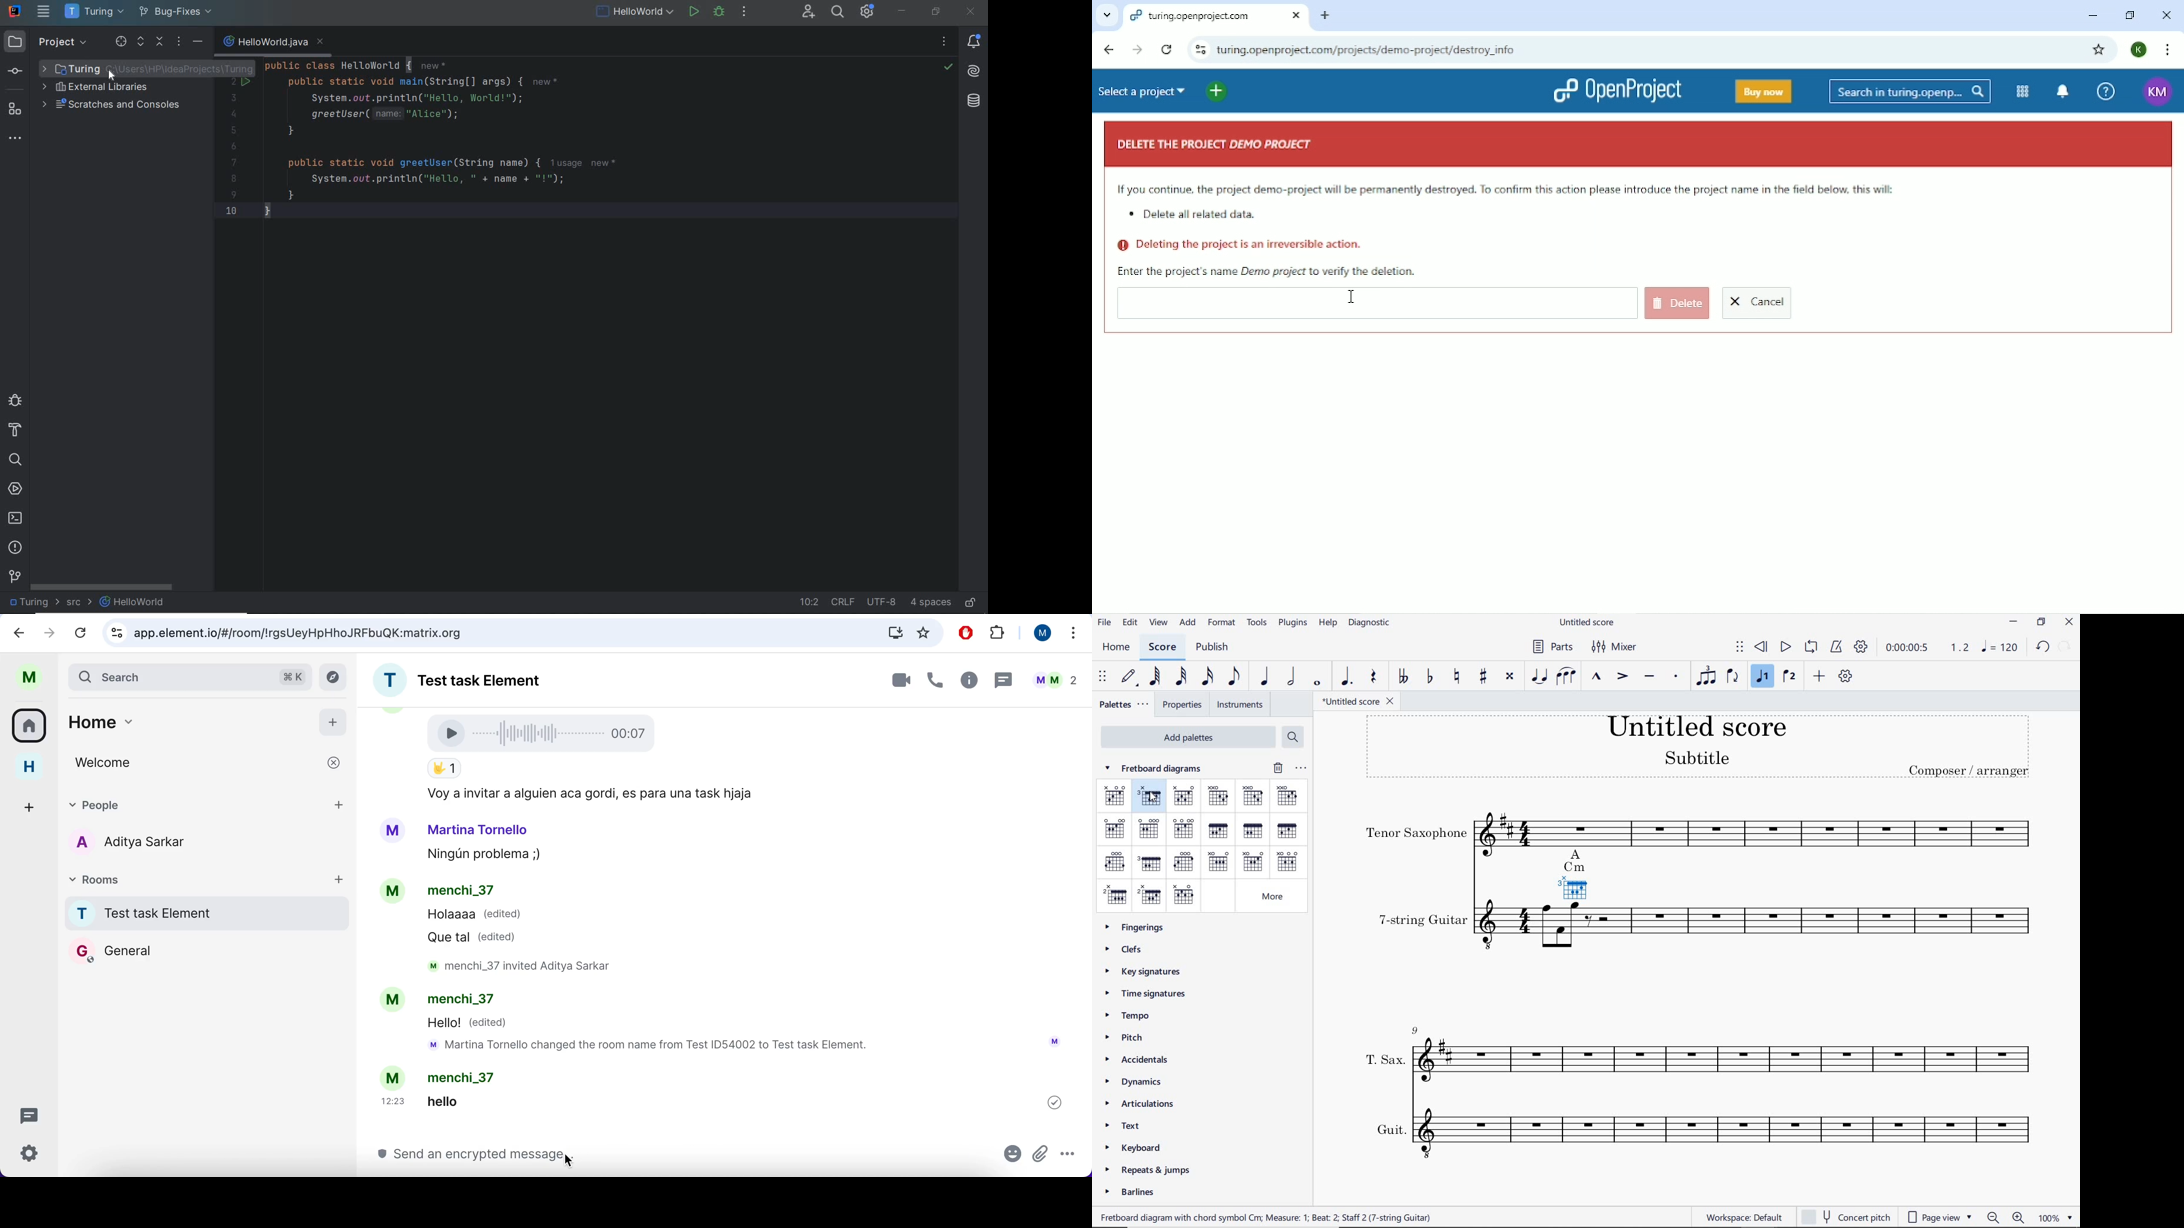  I want to click on SCORE, so click(1164, 646).